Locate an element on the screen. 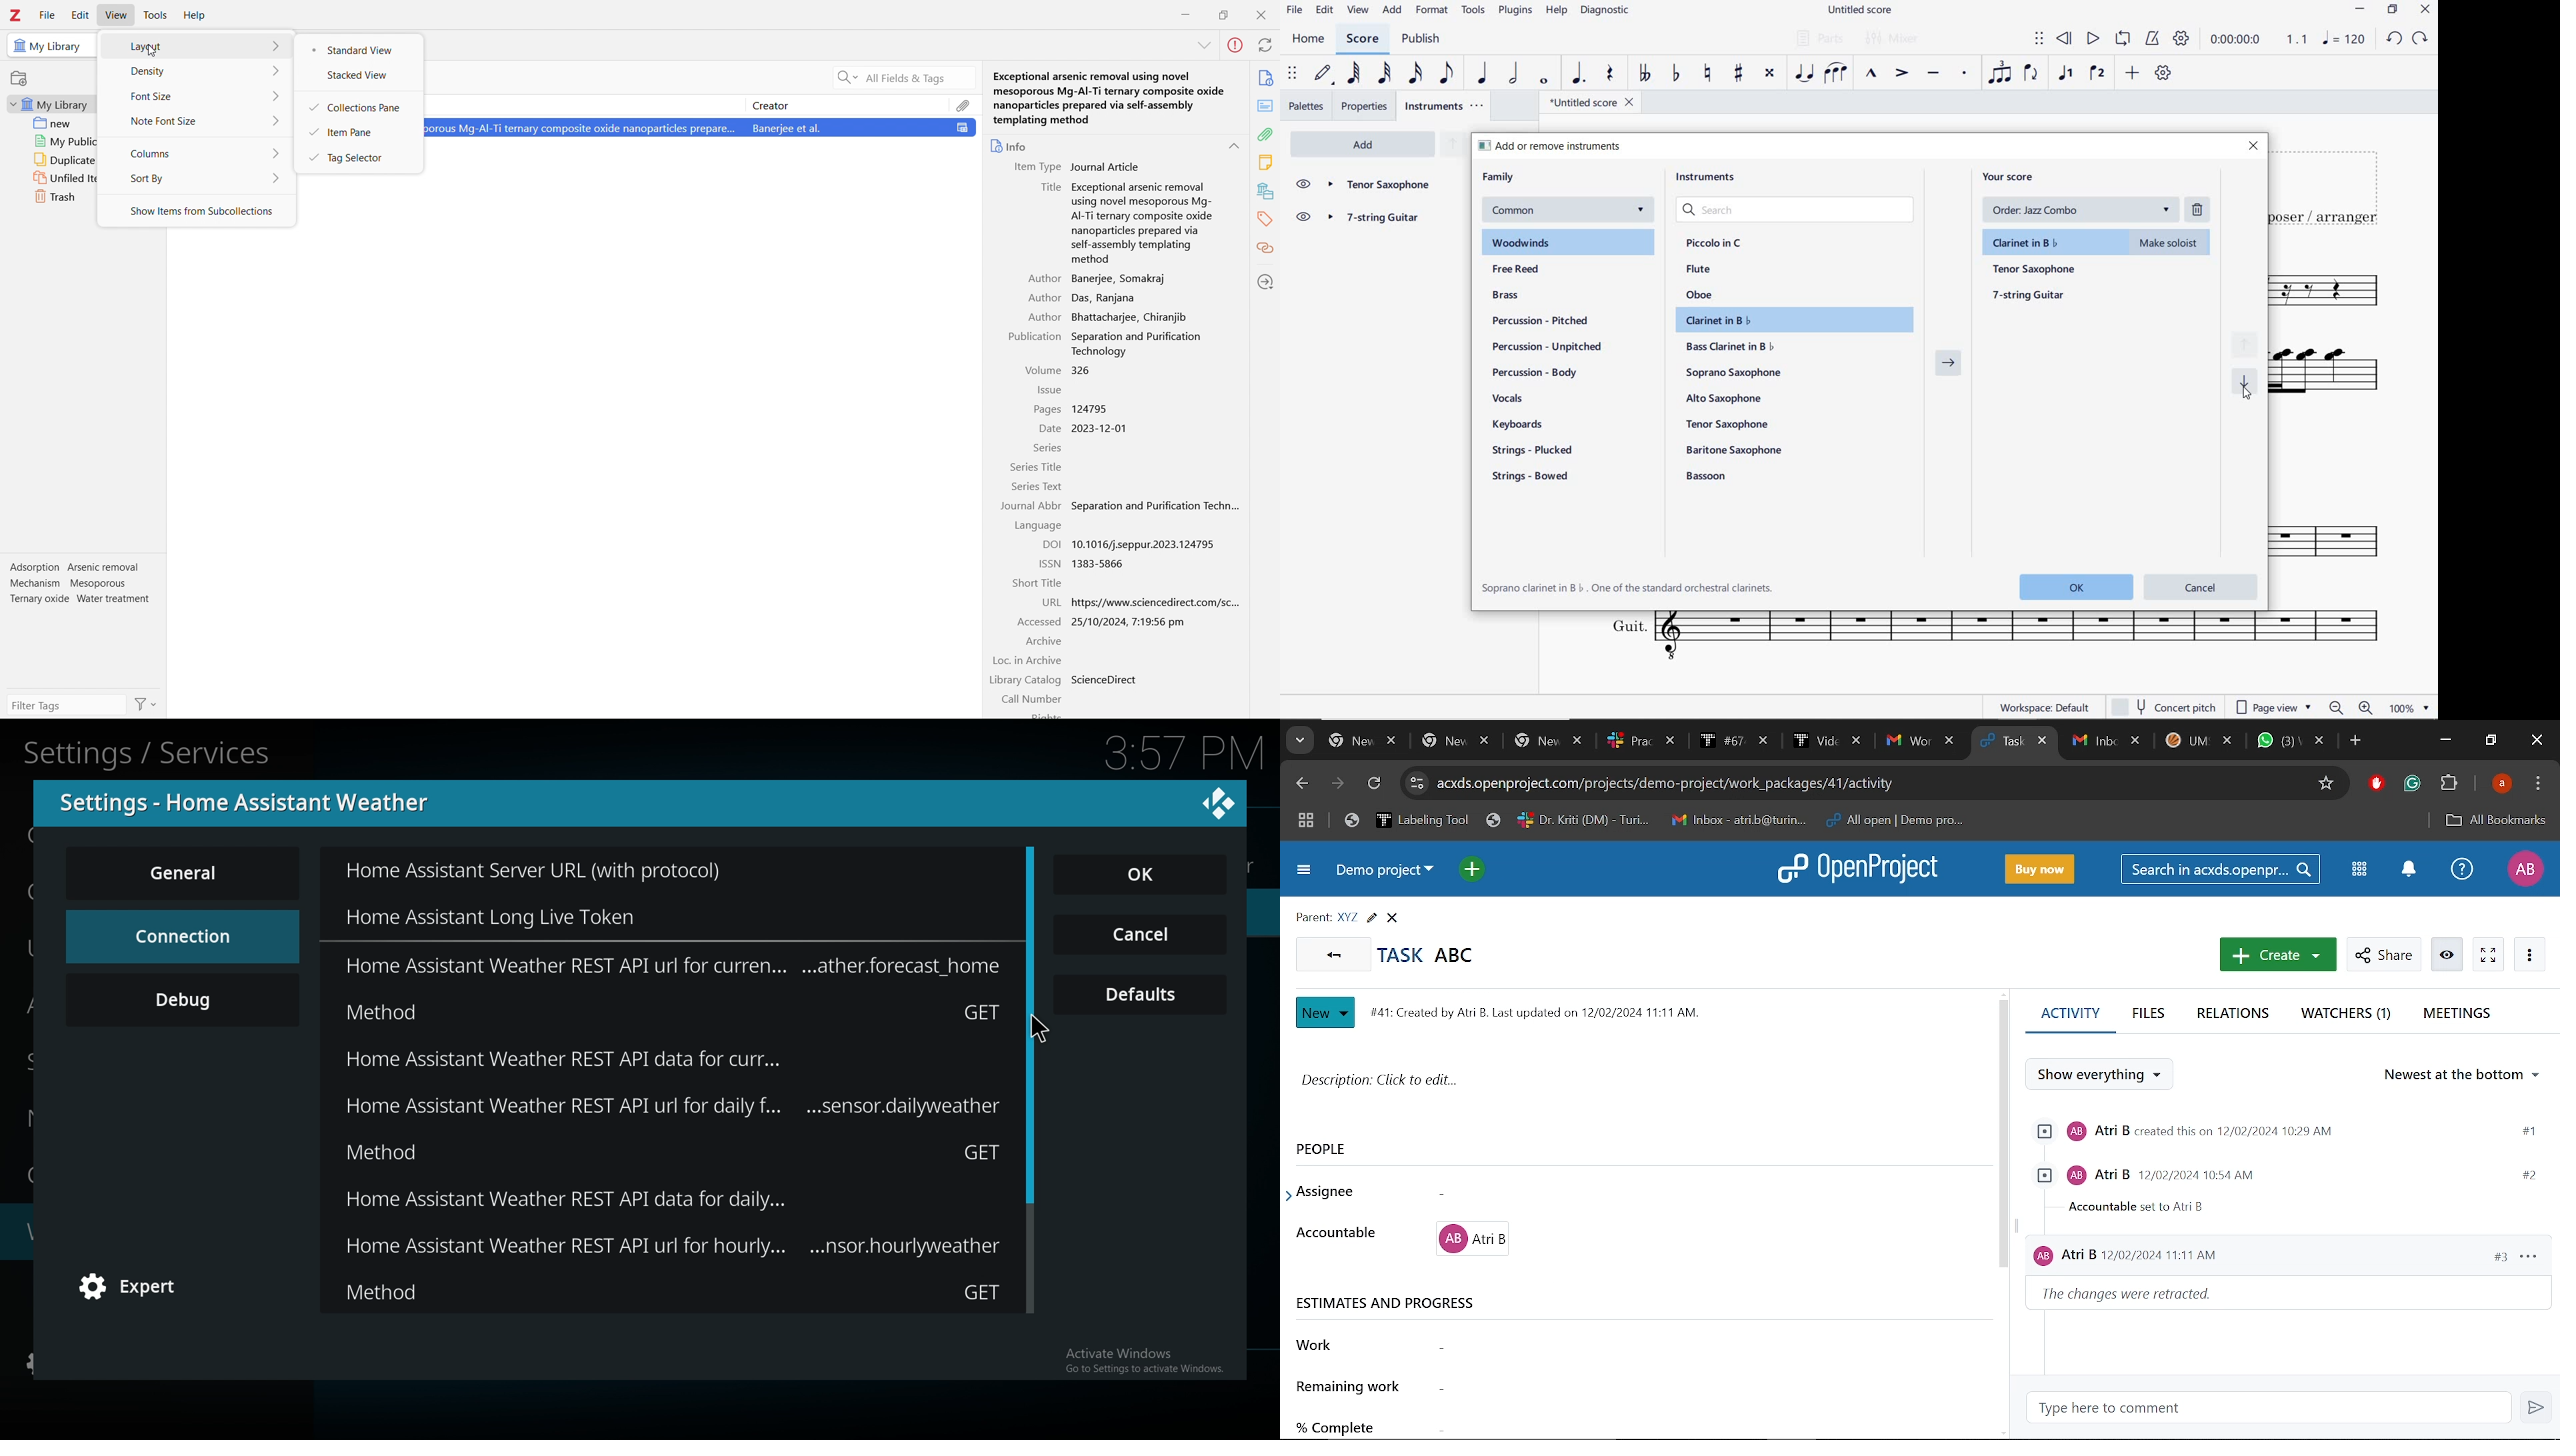 This screenshot has height=1456, width=2576. hourly home assistant weather rest api url for hourly.. is located at coordinates (673, 1247).